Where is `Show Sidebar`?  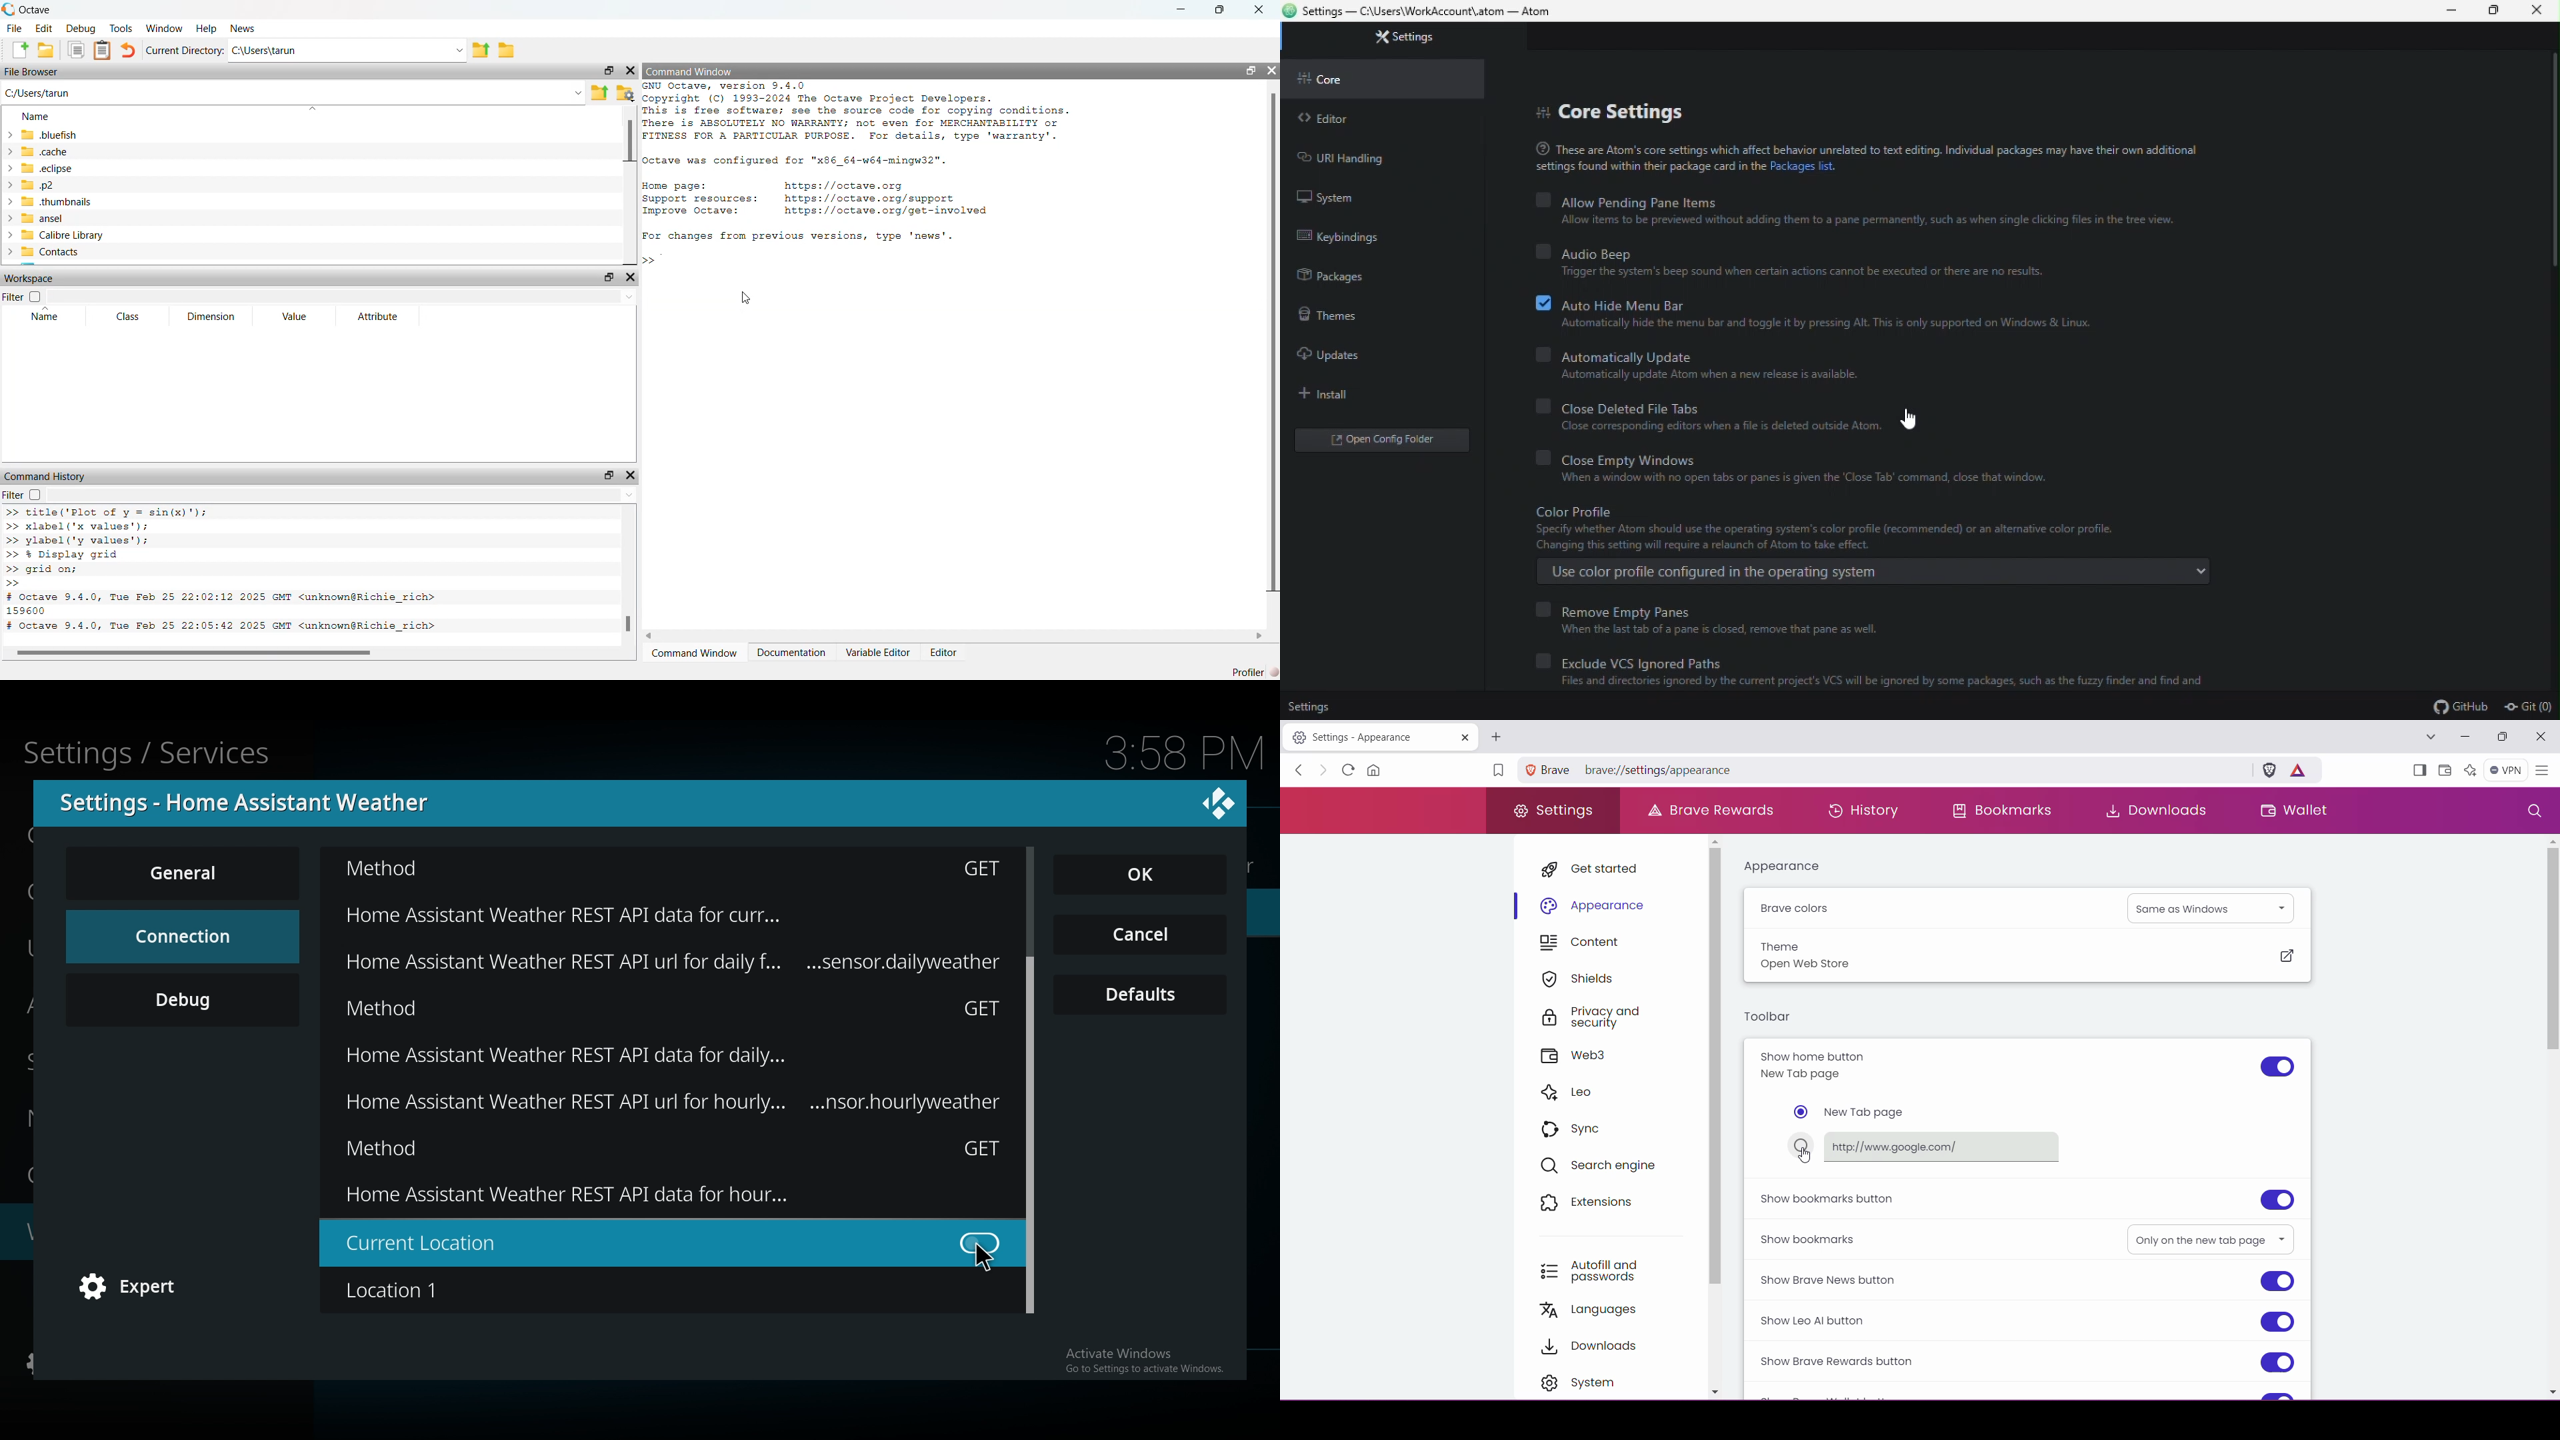 Show Sidebar is located at coordinates (2418, 771).